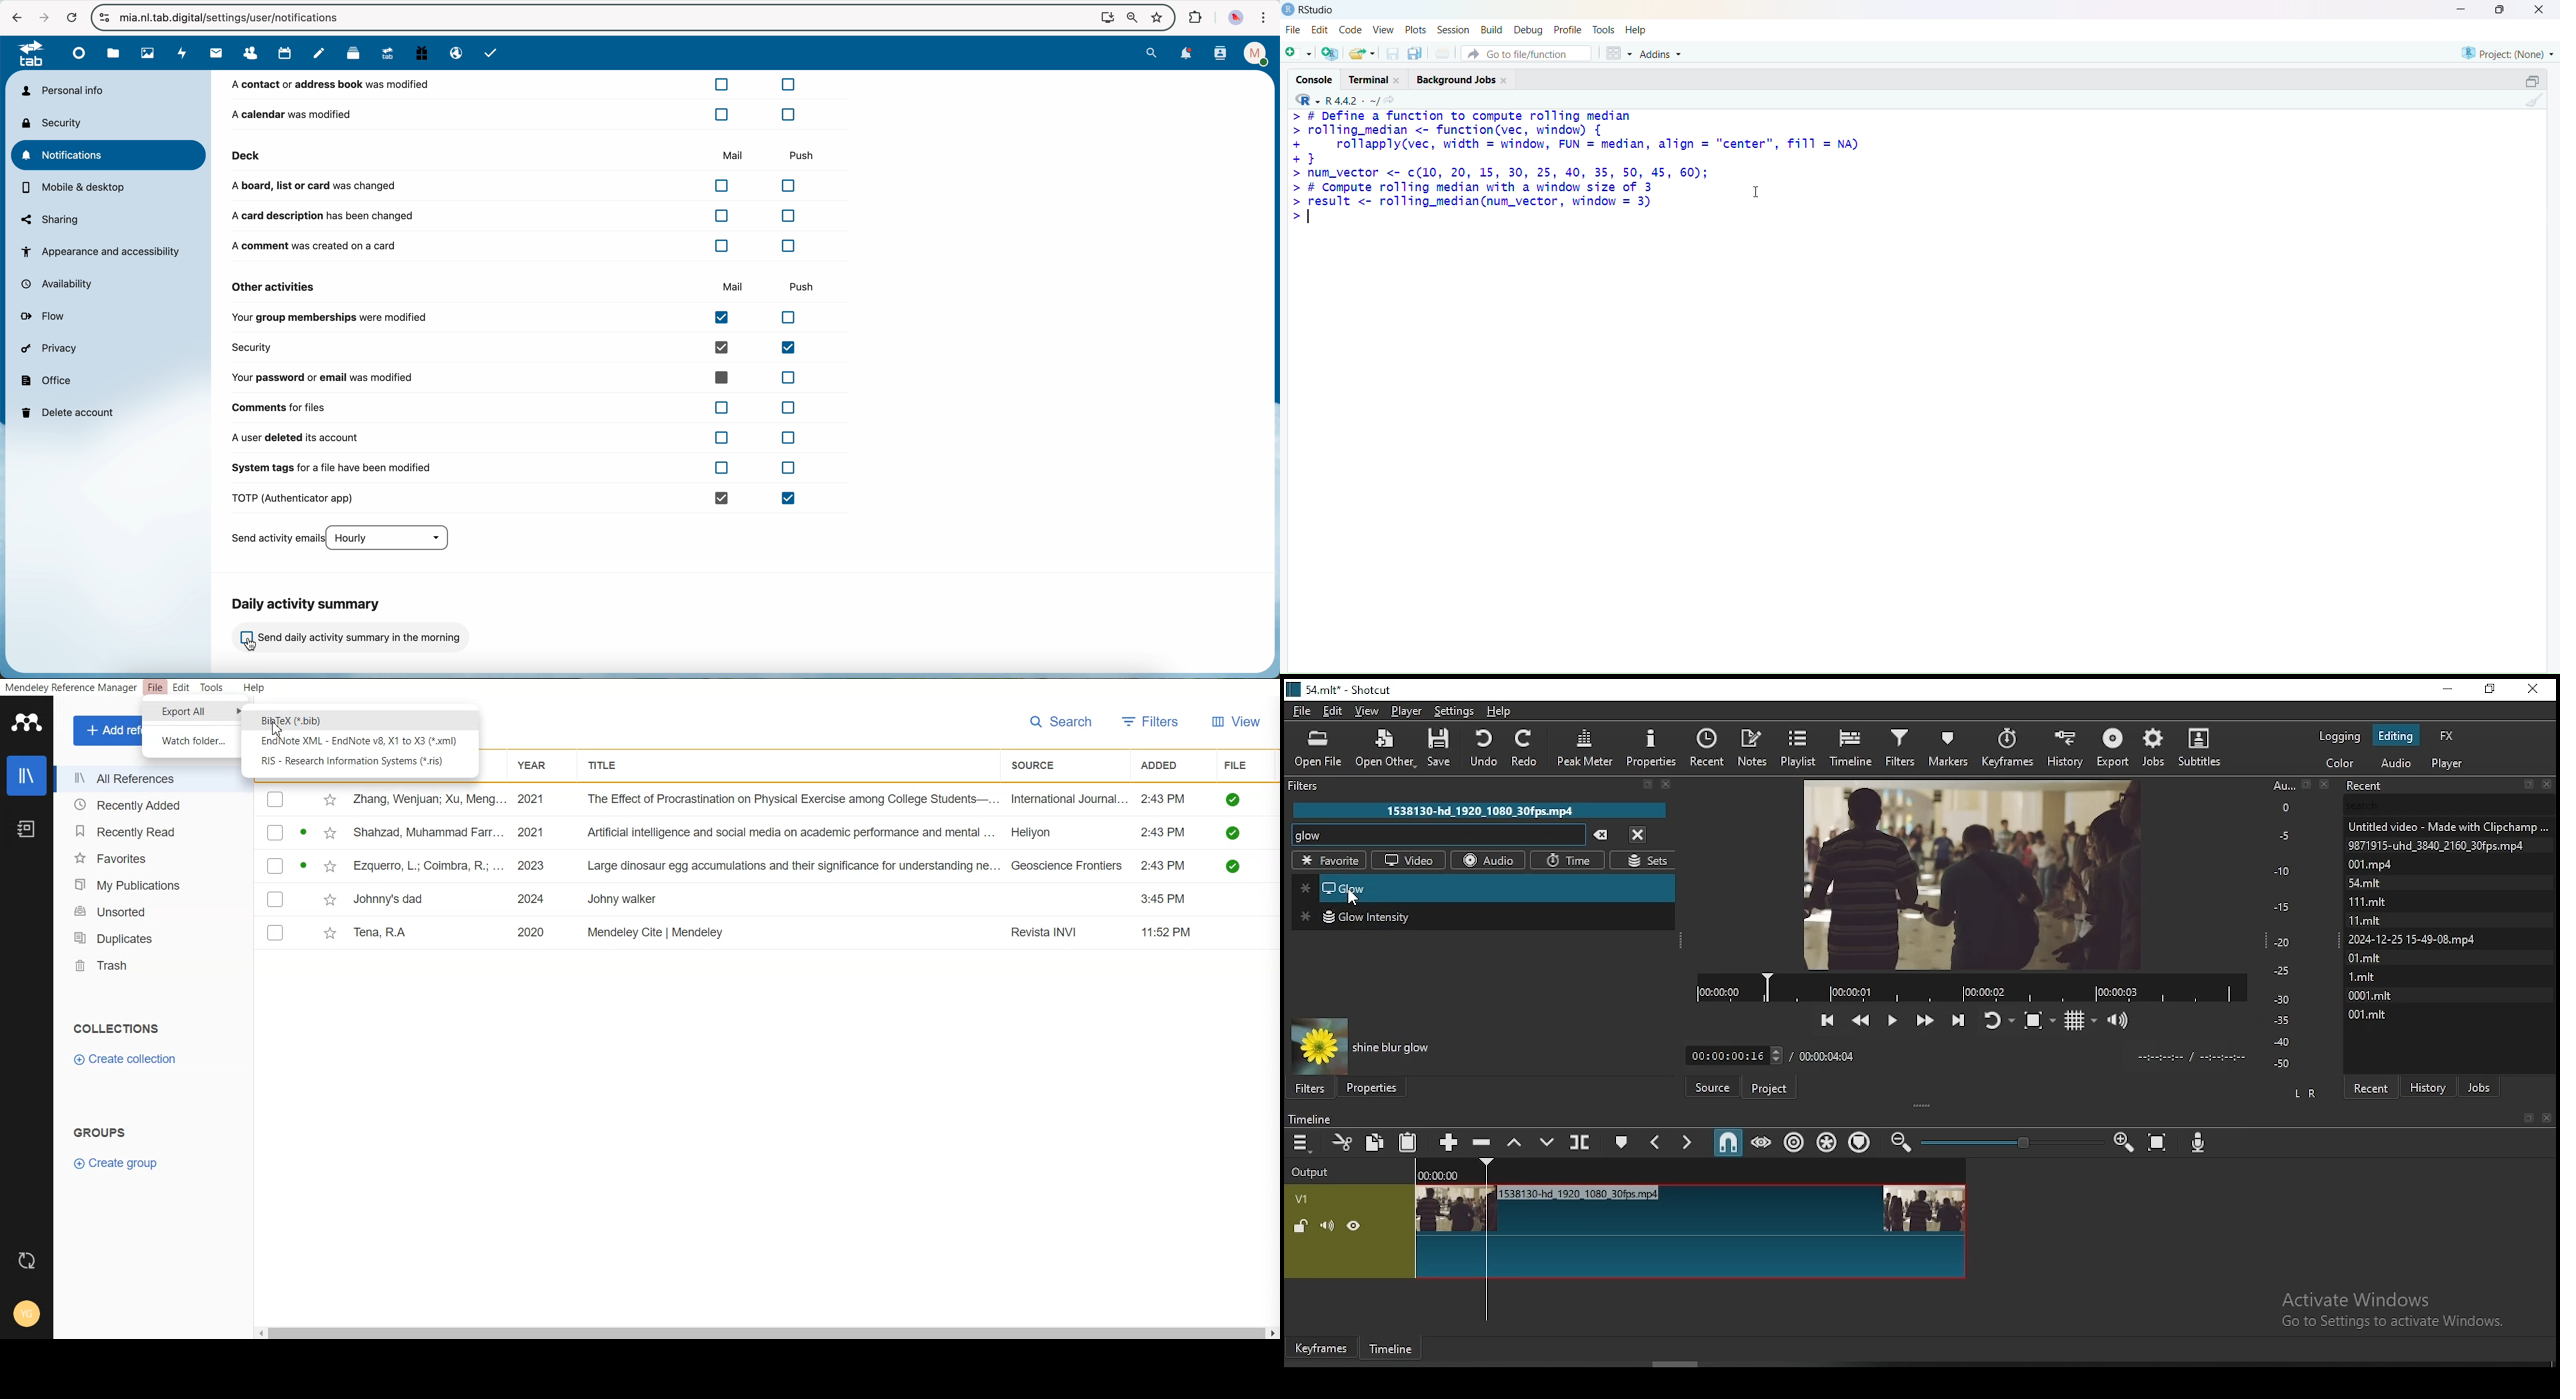 The height and width of the screenshot is (1400, 2576). I want to click on Search, so click(1061, 722).